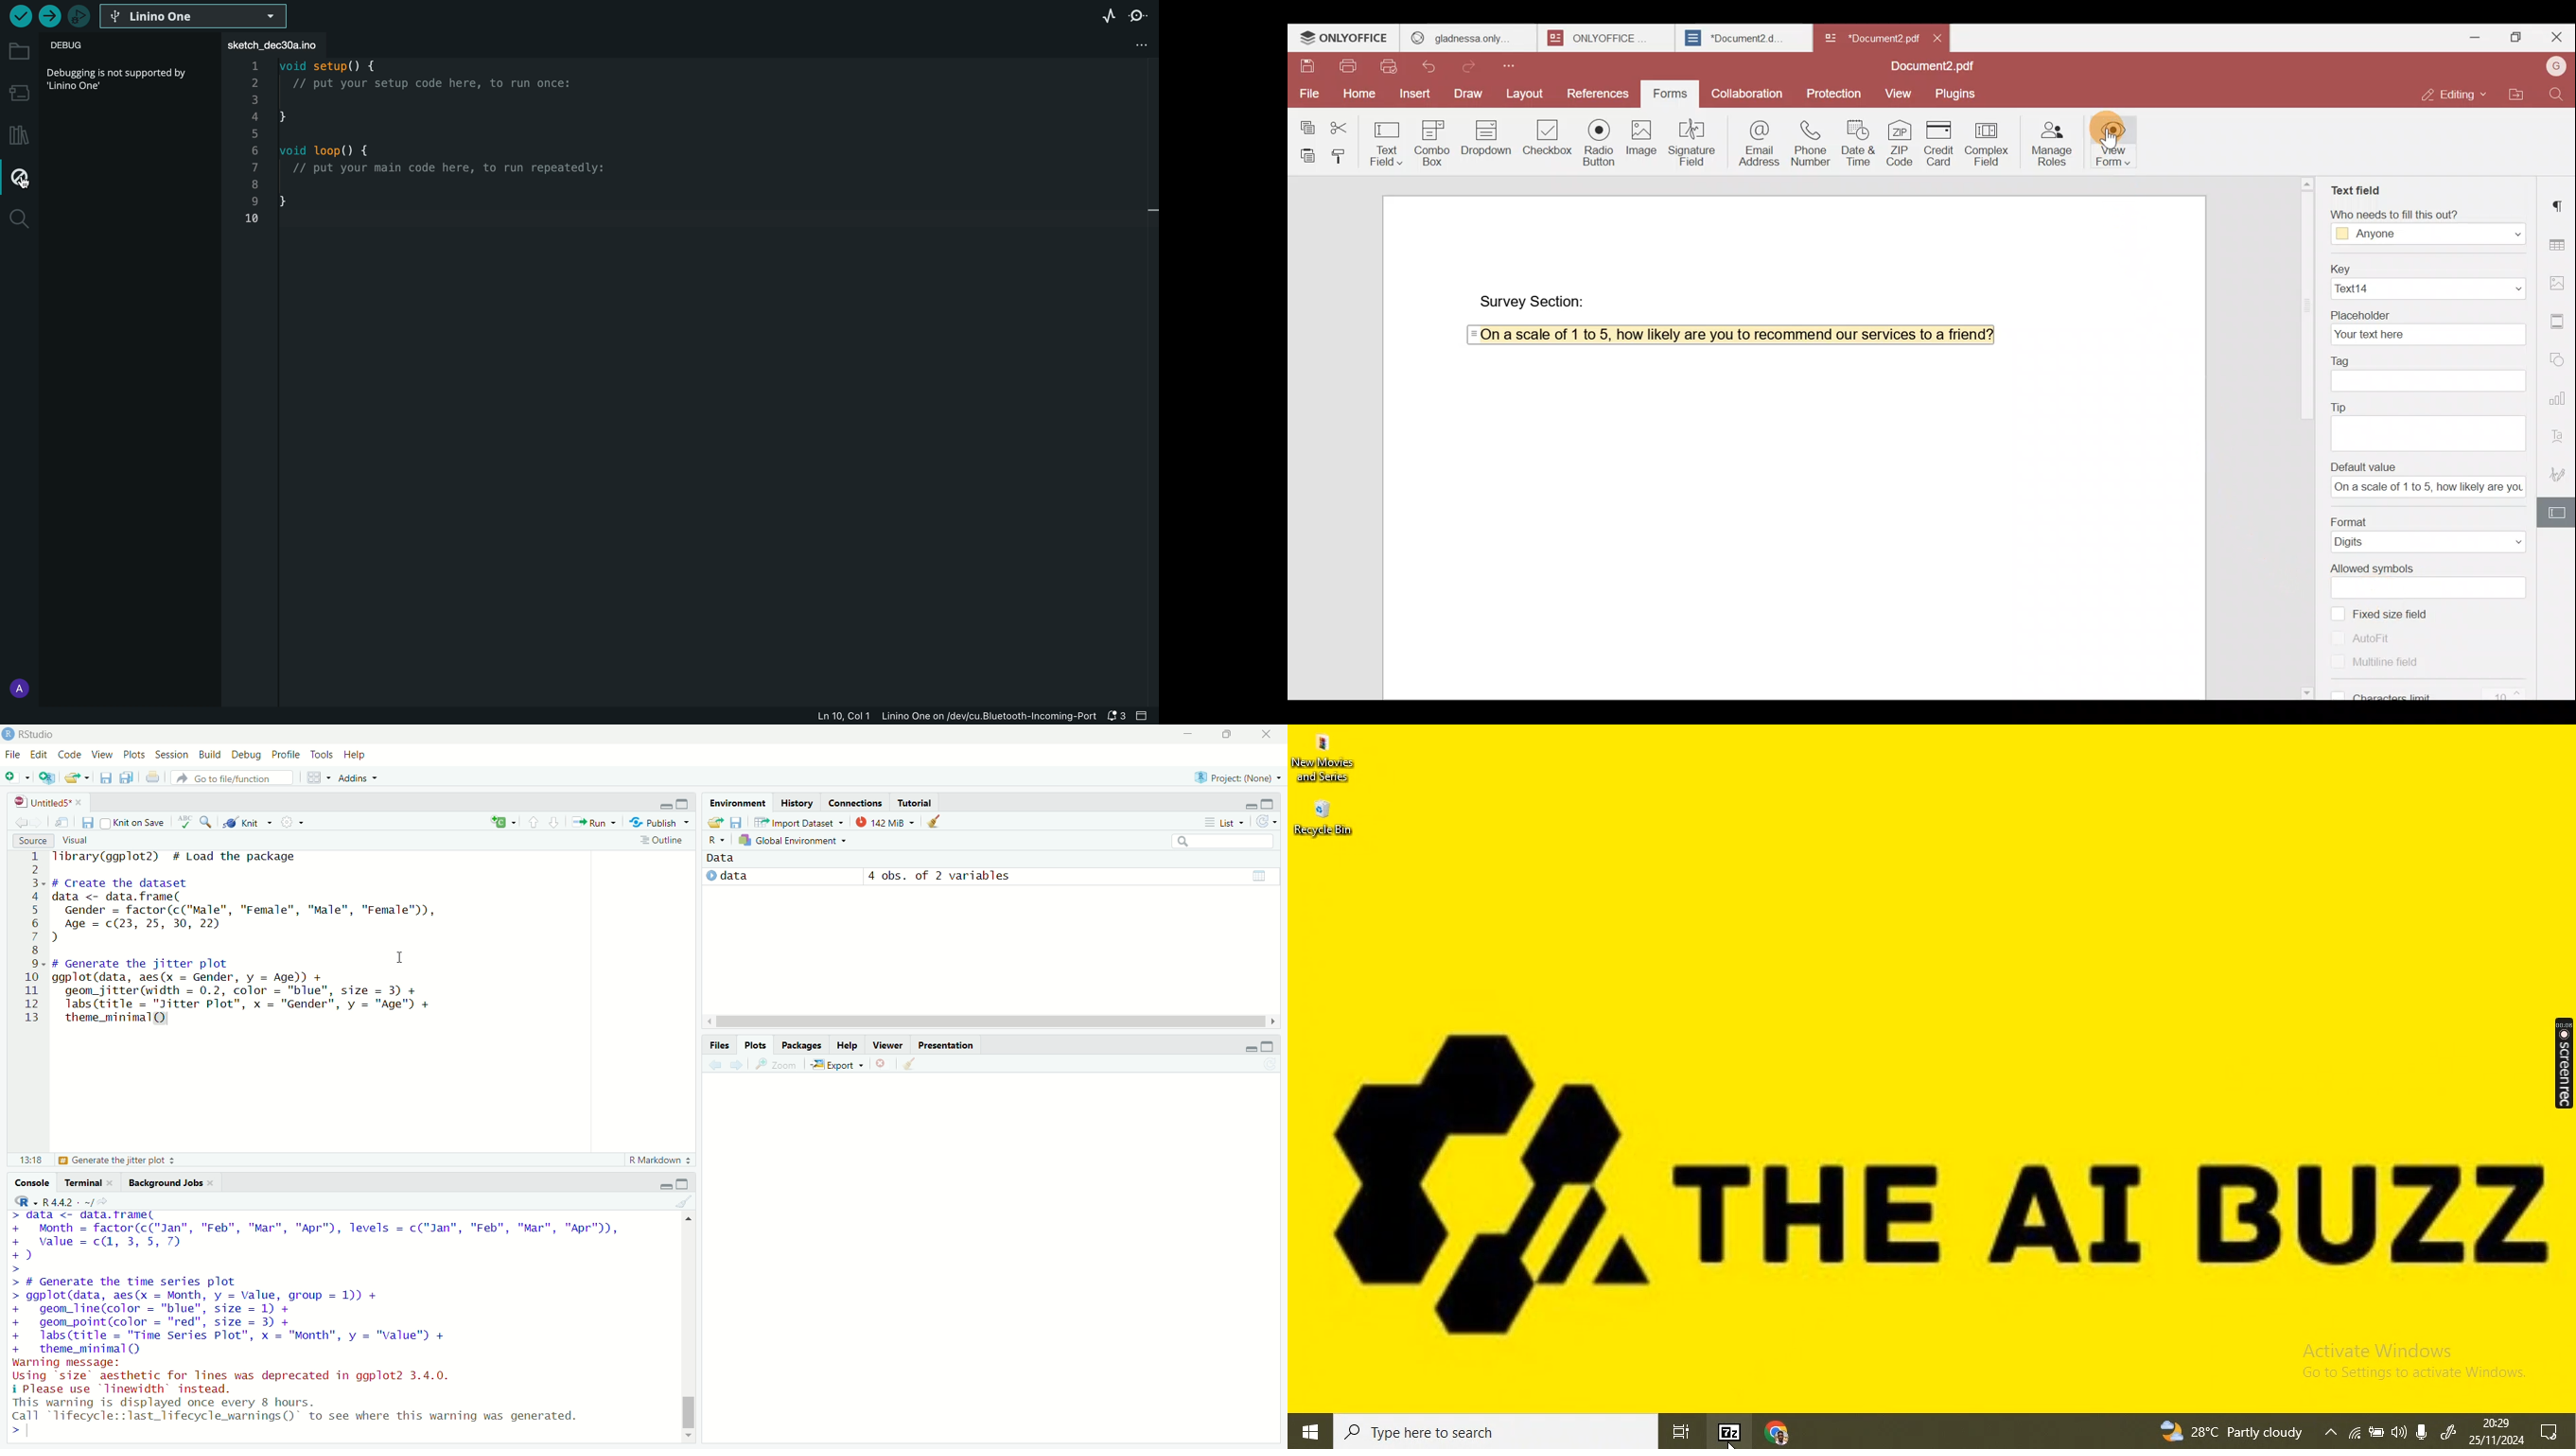 This screenshot has height=1456, width=2576. I want to click on Form settings, so click(2559, 513).